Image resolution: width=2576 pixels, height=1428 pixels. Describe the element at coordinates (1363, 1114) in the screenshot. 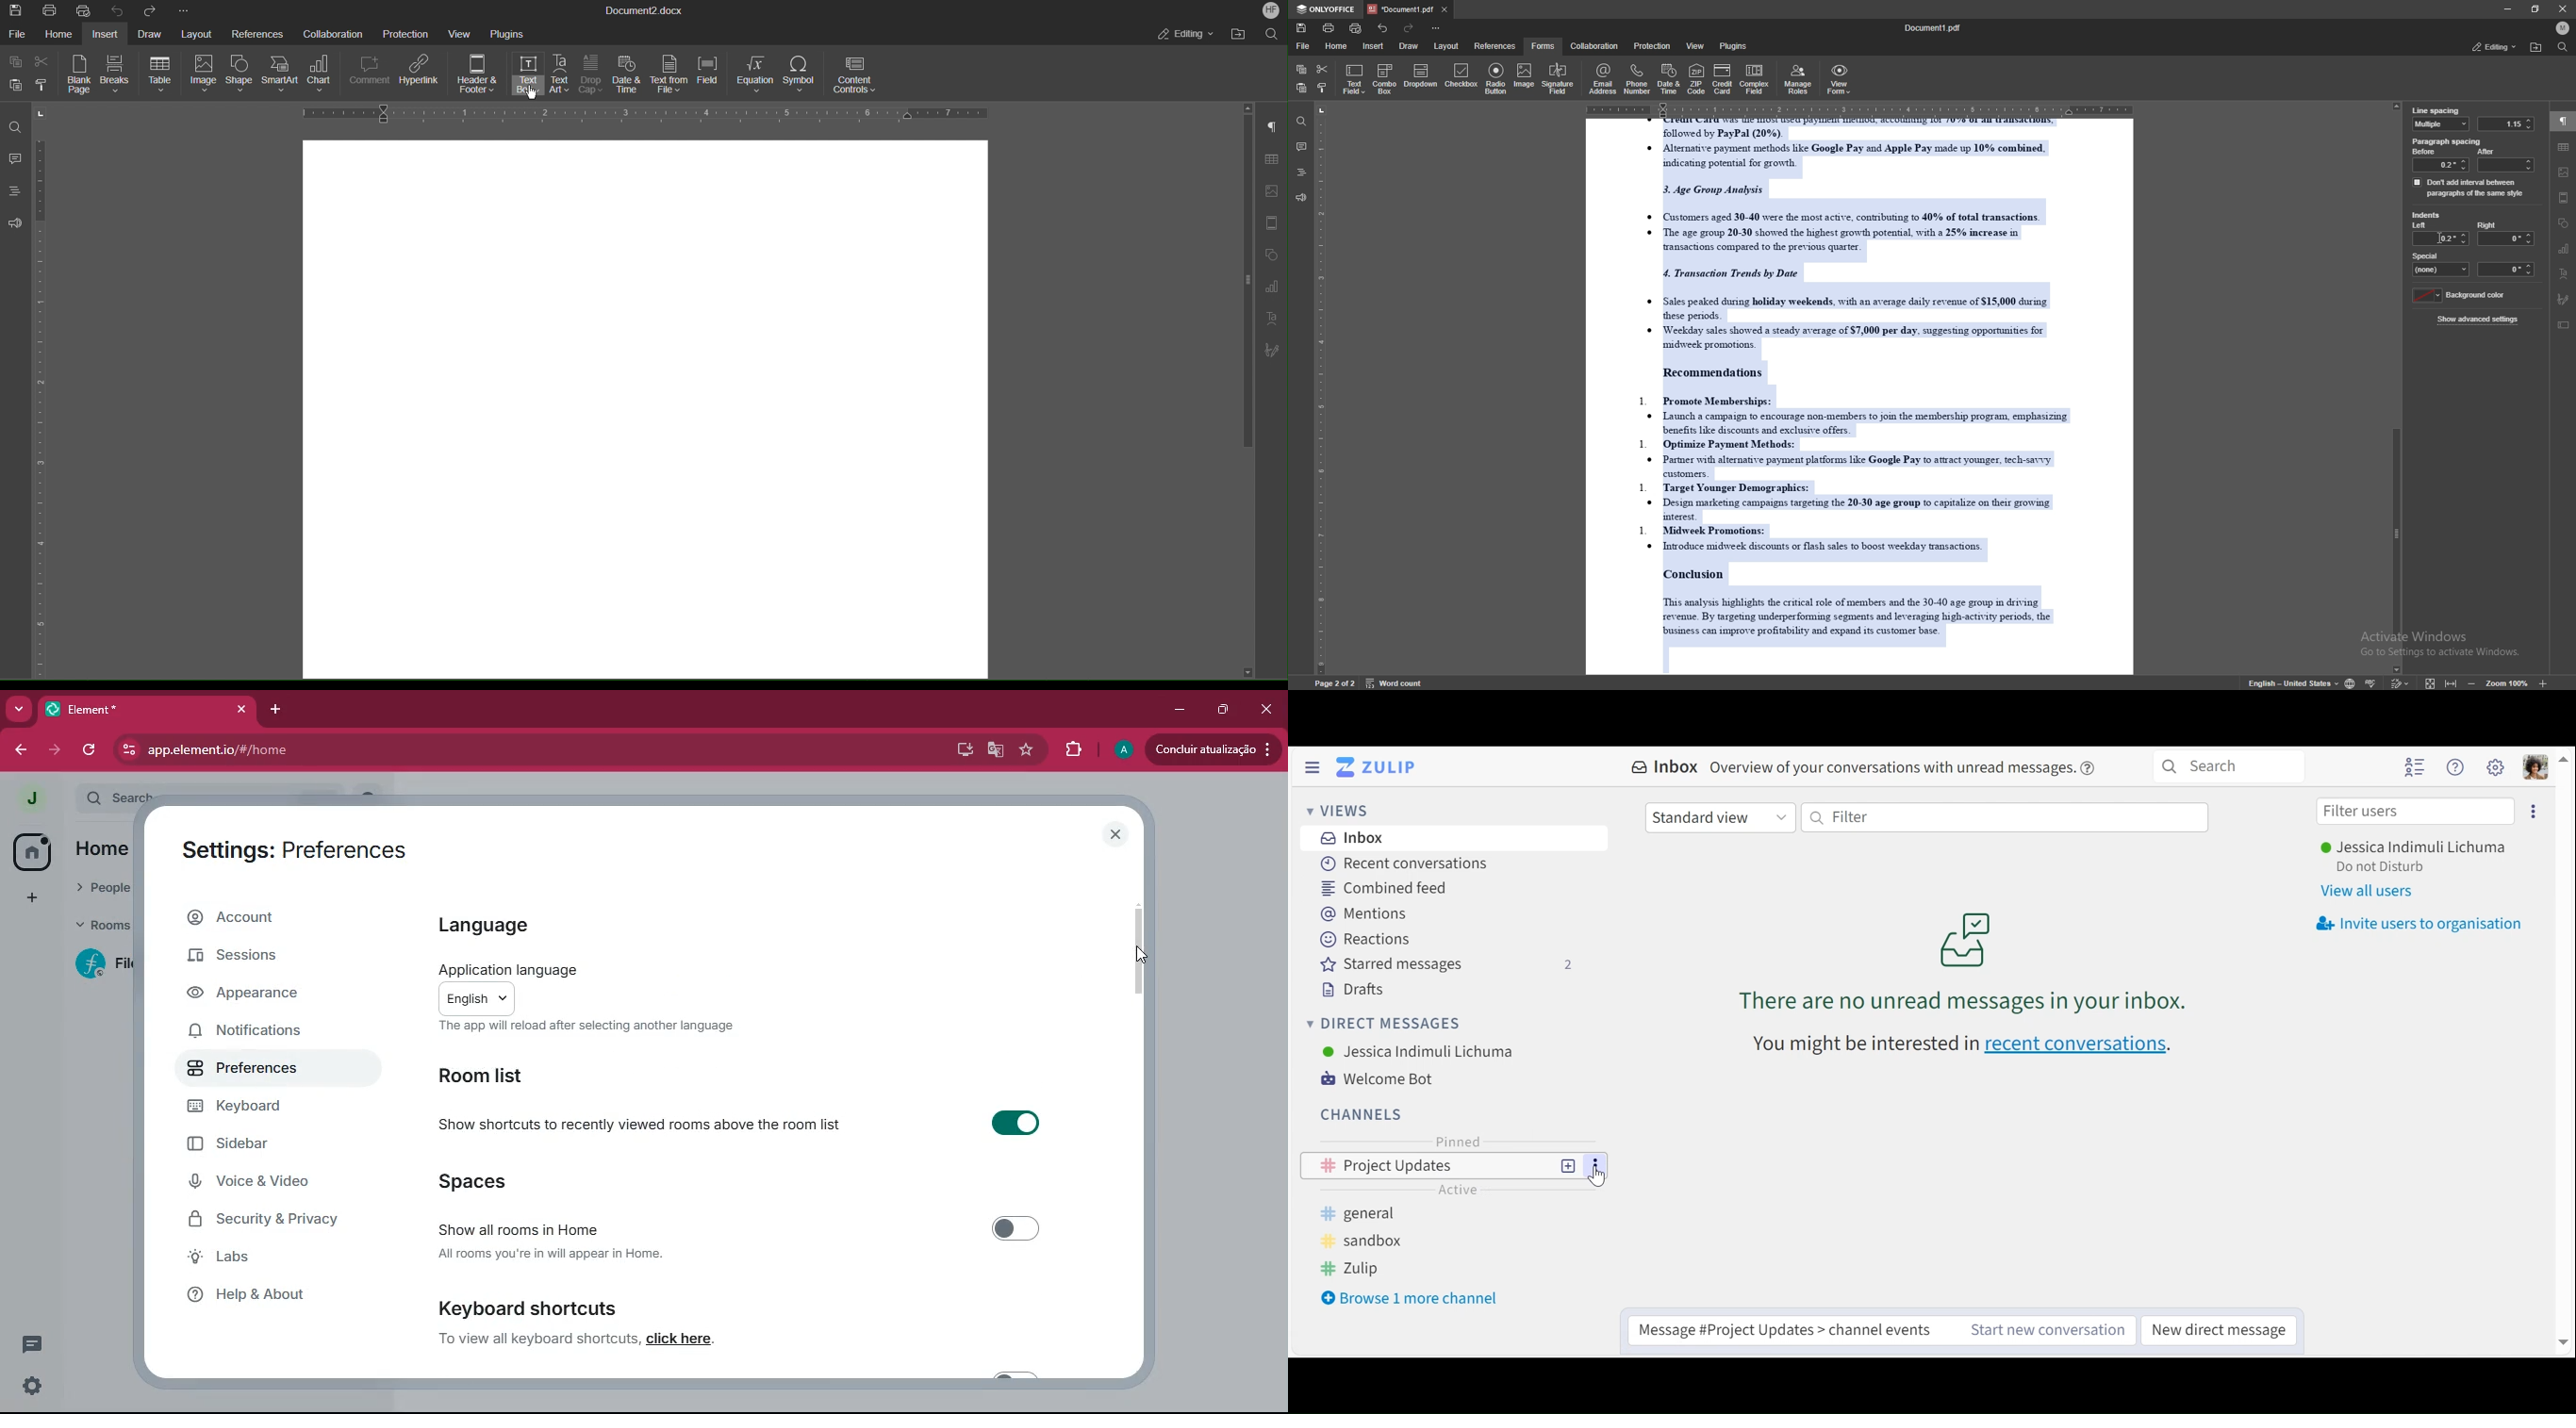

I see `Channel` at that location.